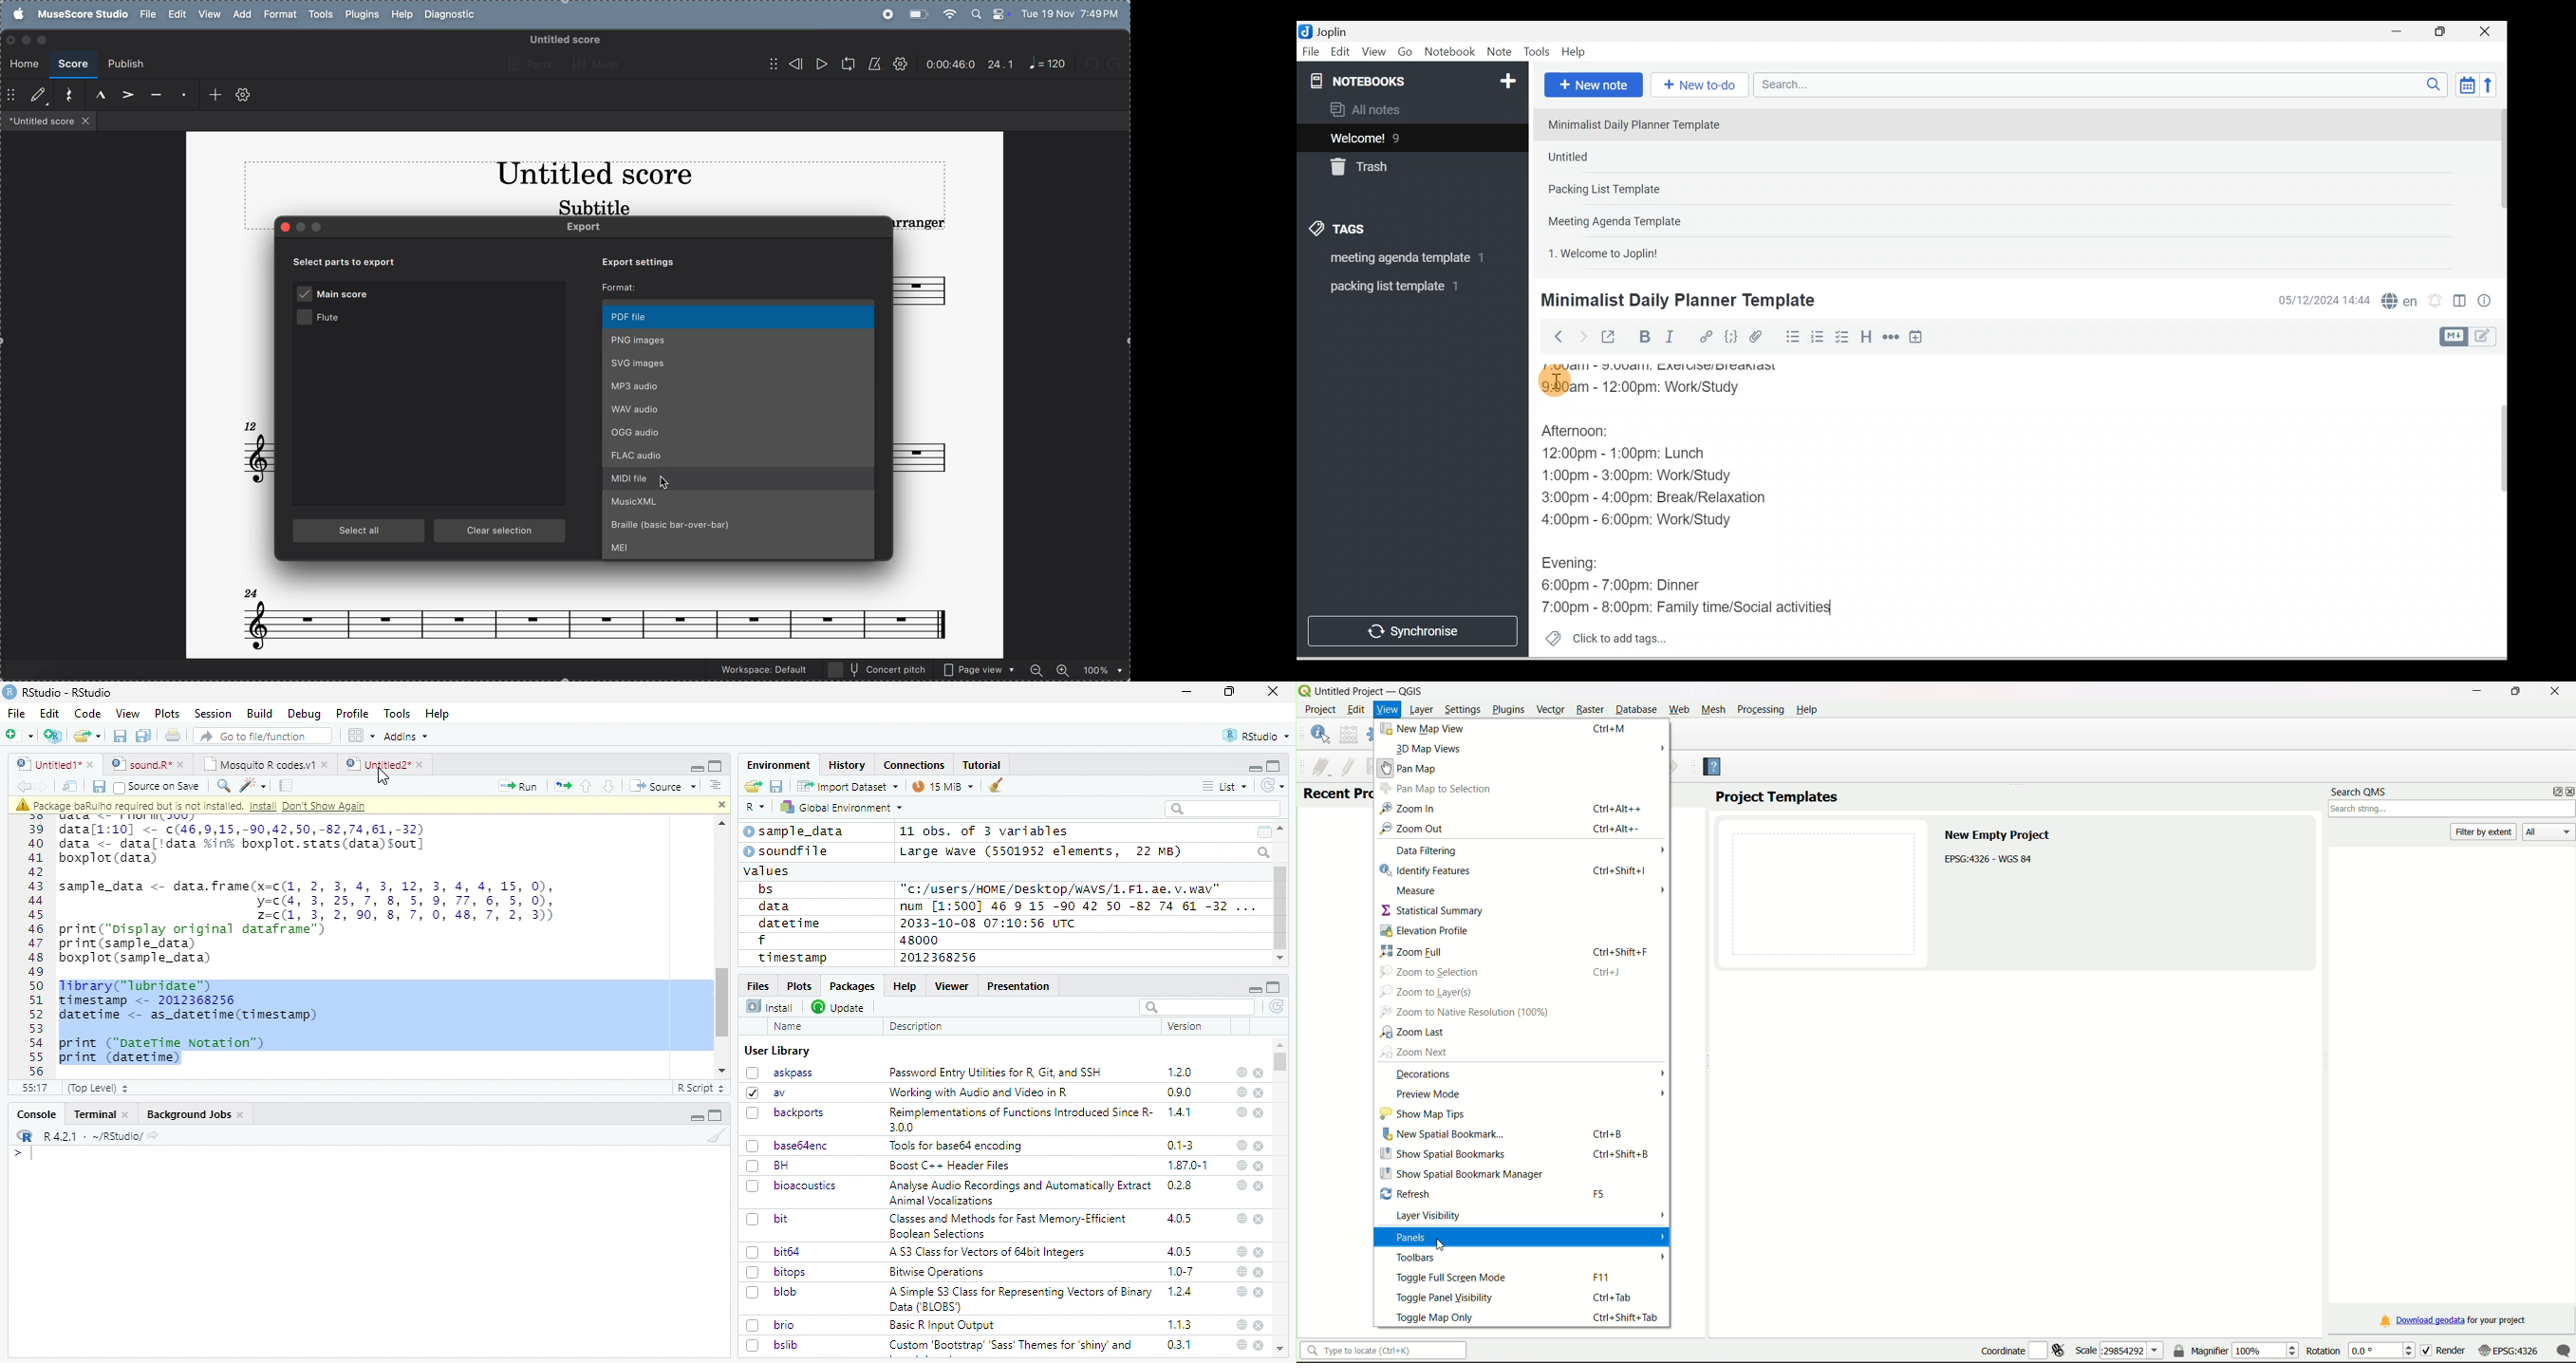 This screenshot has width=2576, height=1372. I want to click on datetime, so click(789, 923).